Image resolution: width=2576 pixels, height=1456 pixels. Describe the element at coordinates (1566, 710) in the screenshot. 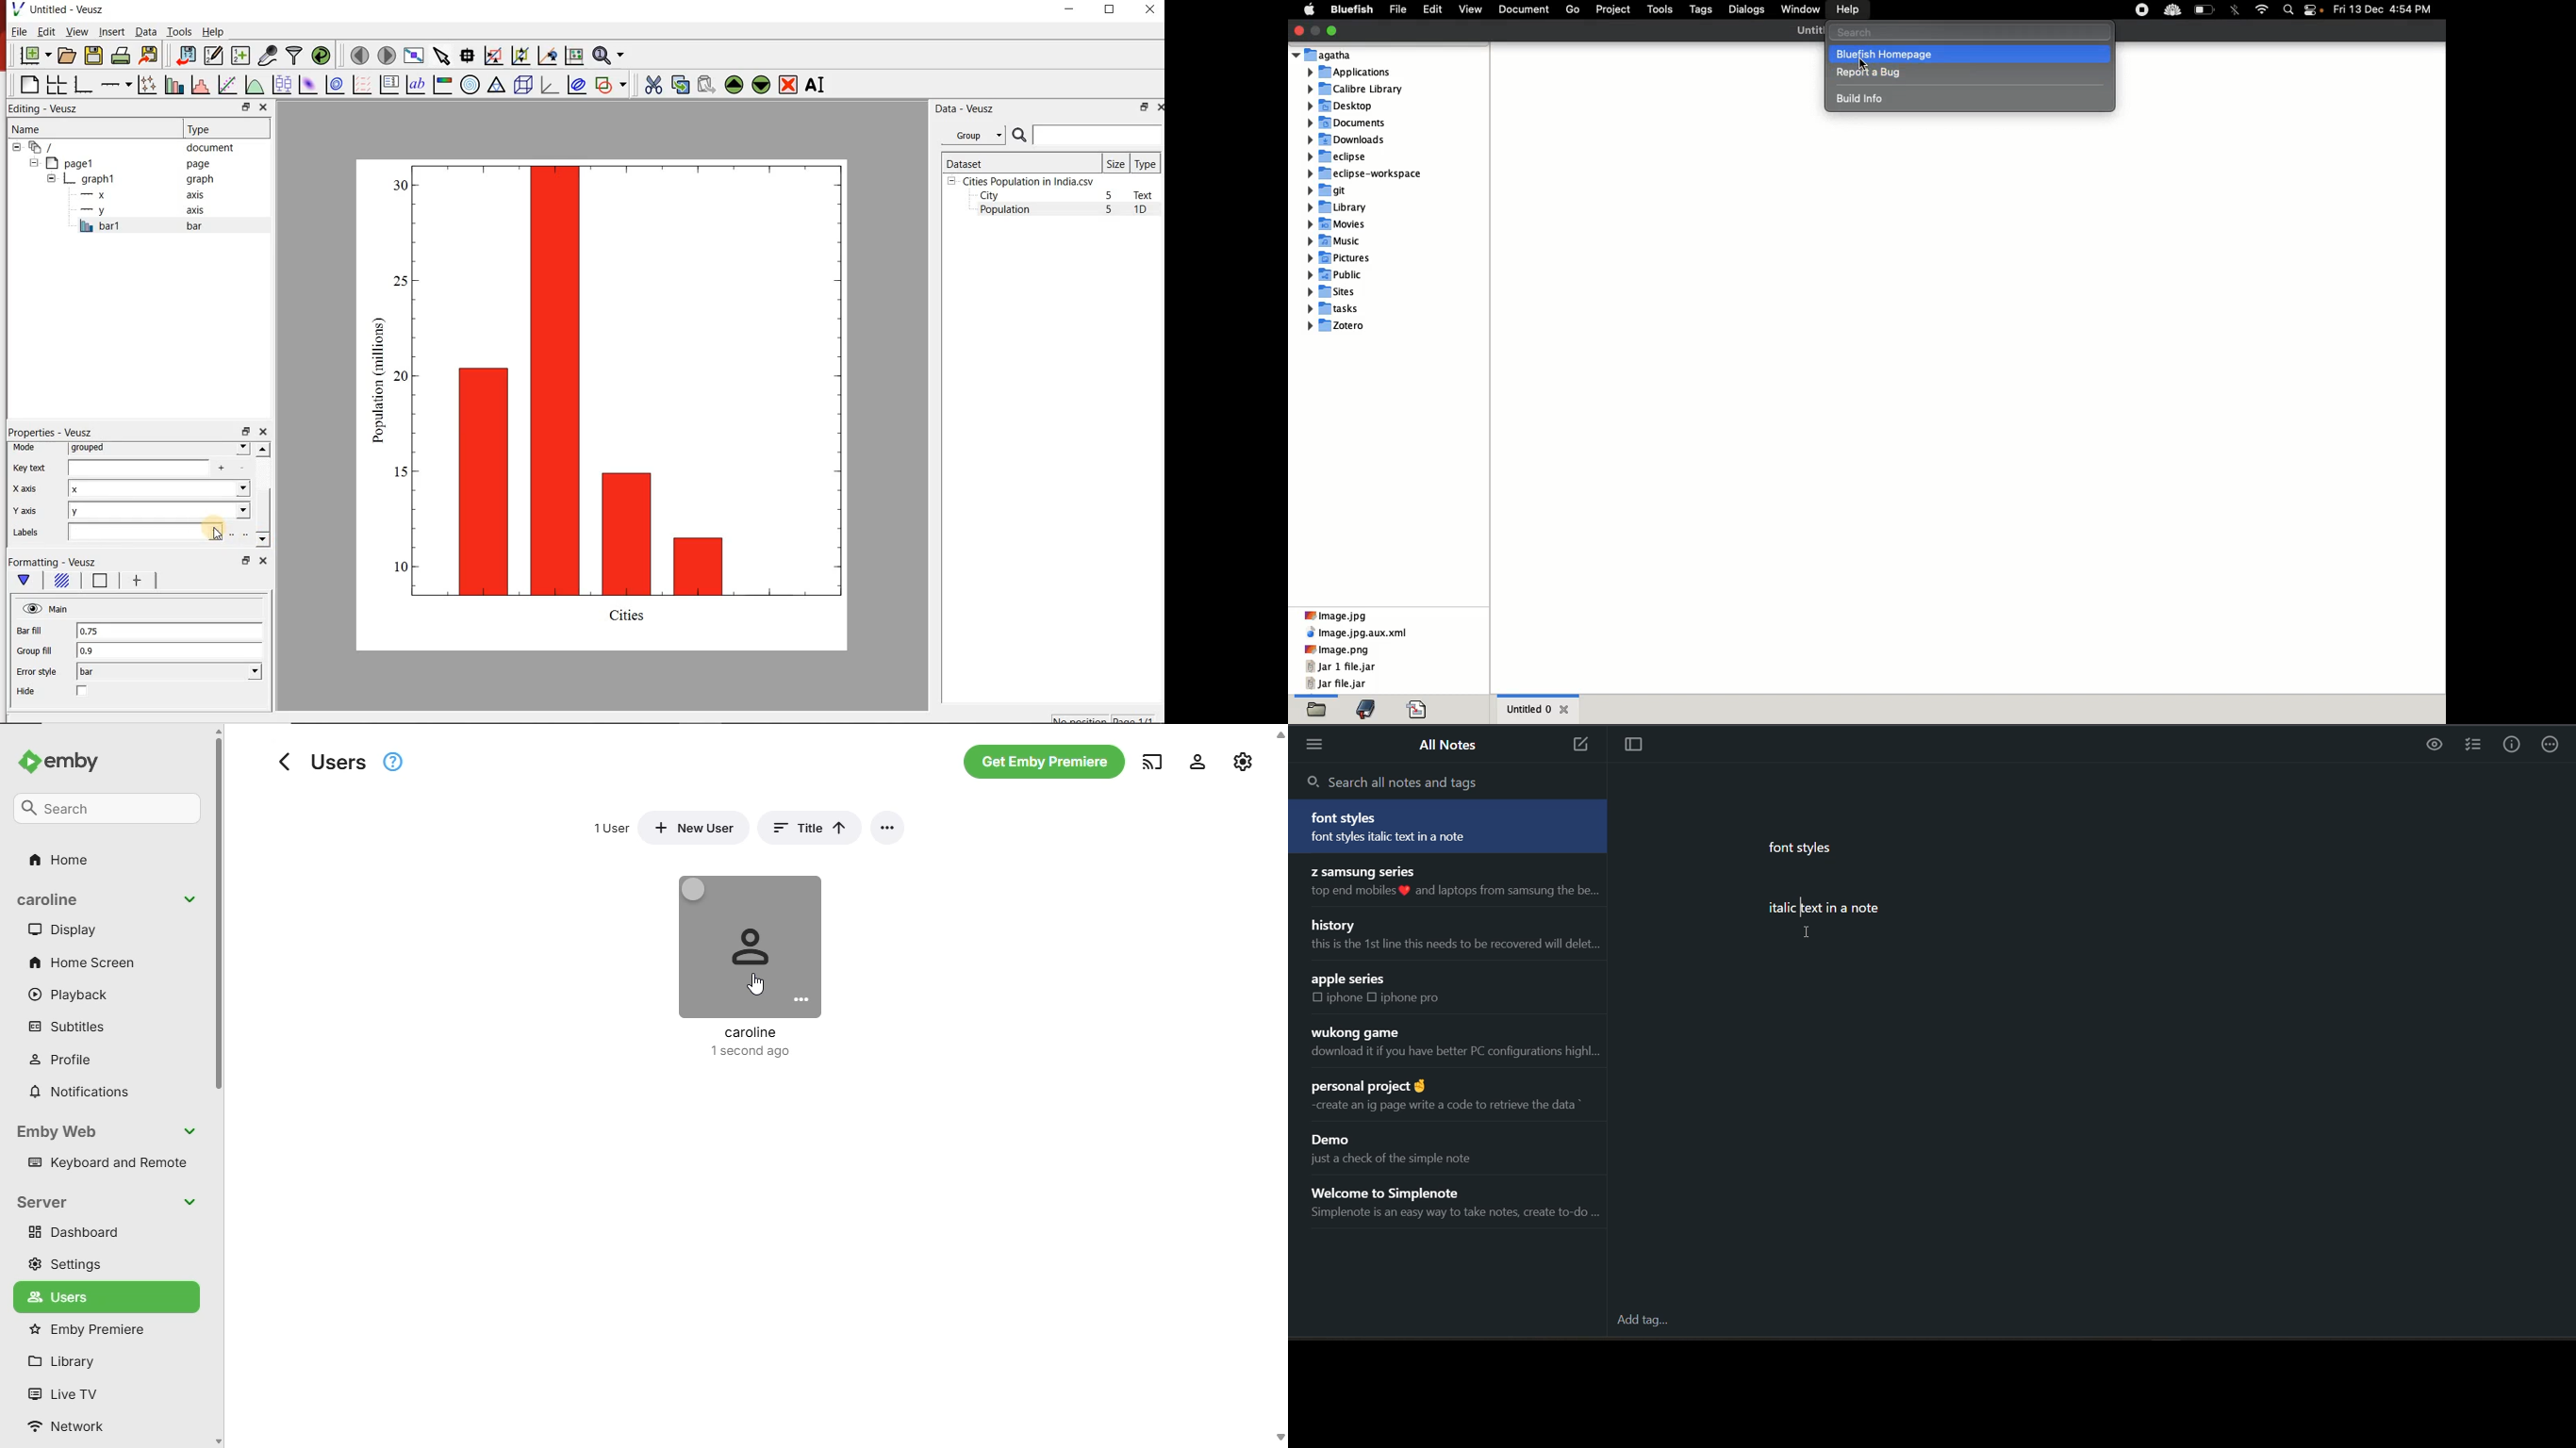

I see `Close tab` at that location.